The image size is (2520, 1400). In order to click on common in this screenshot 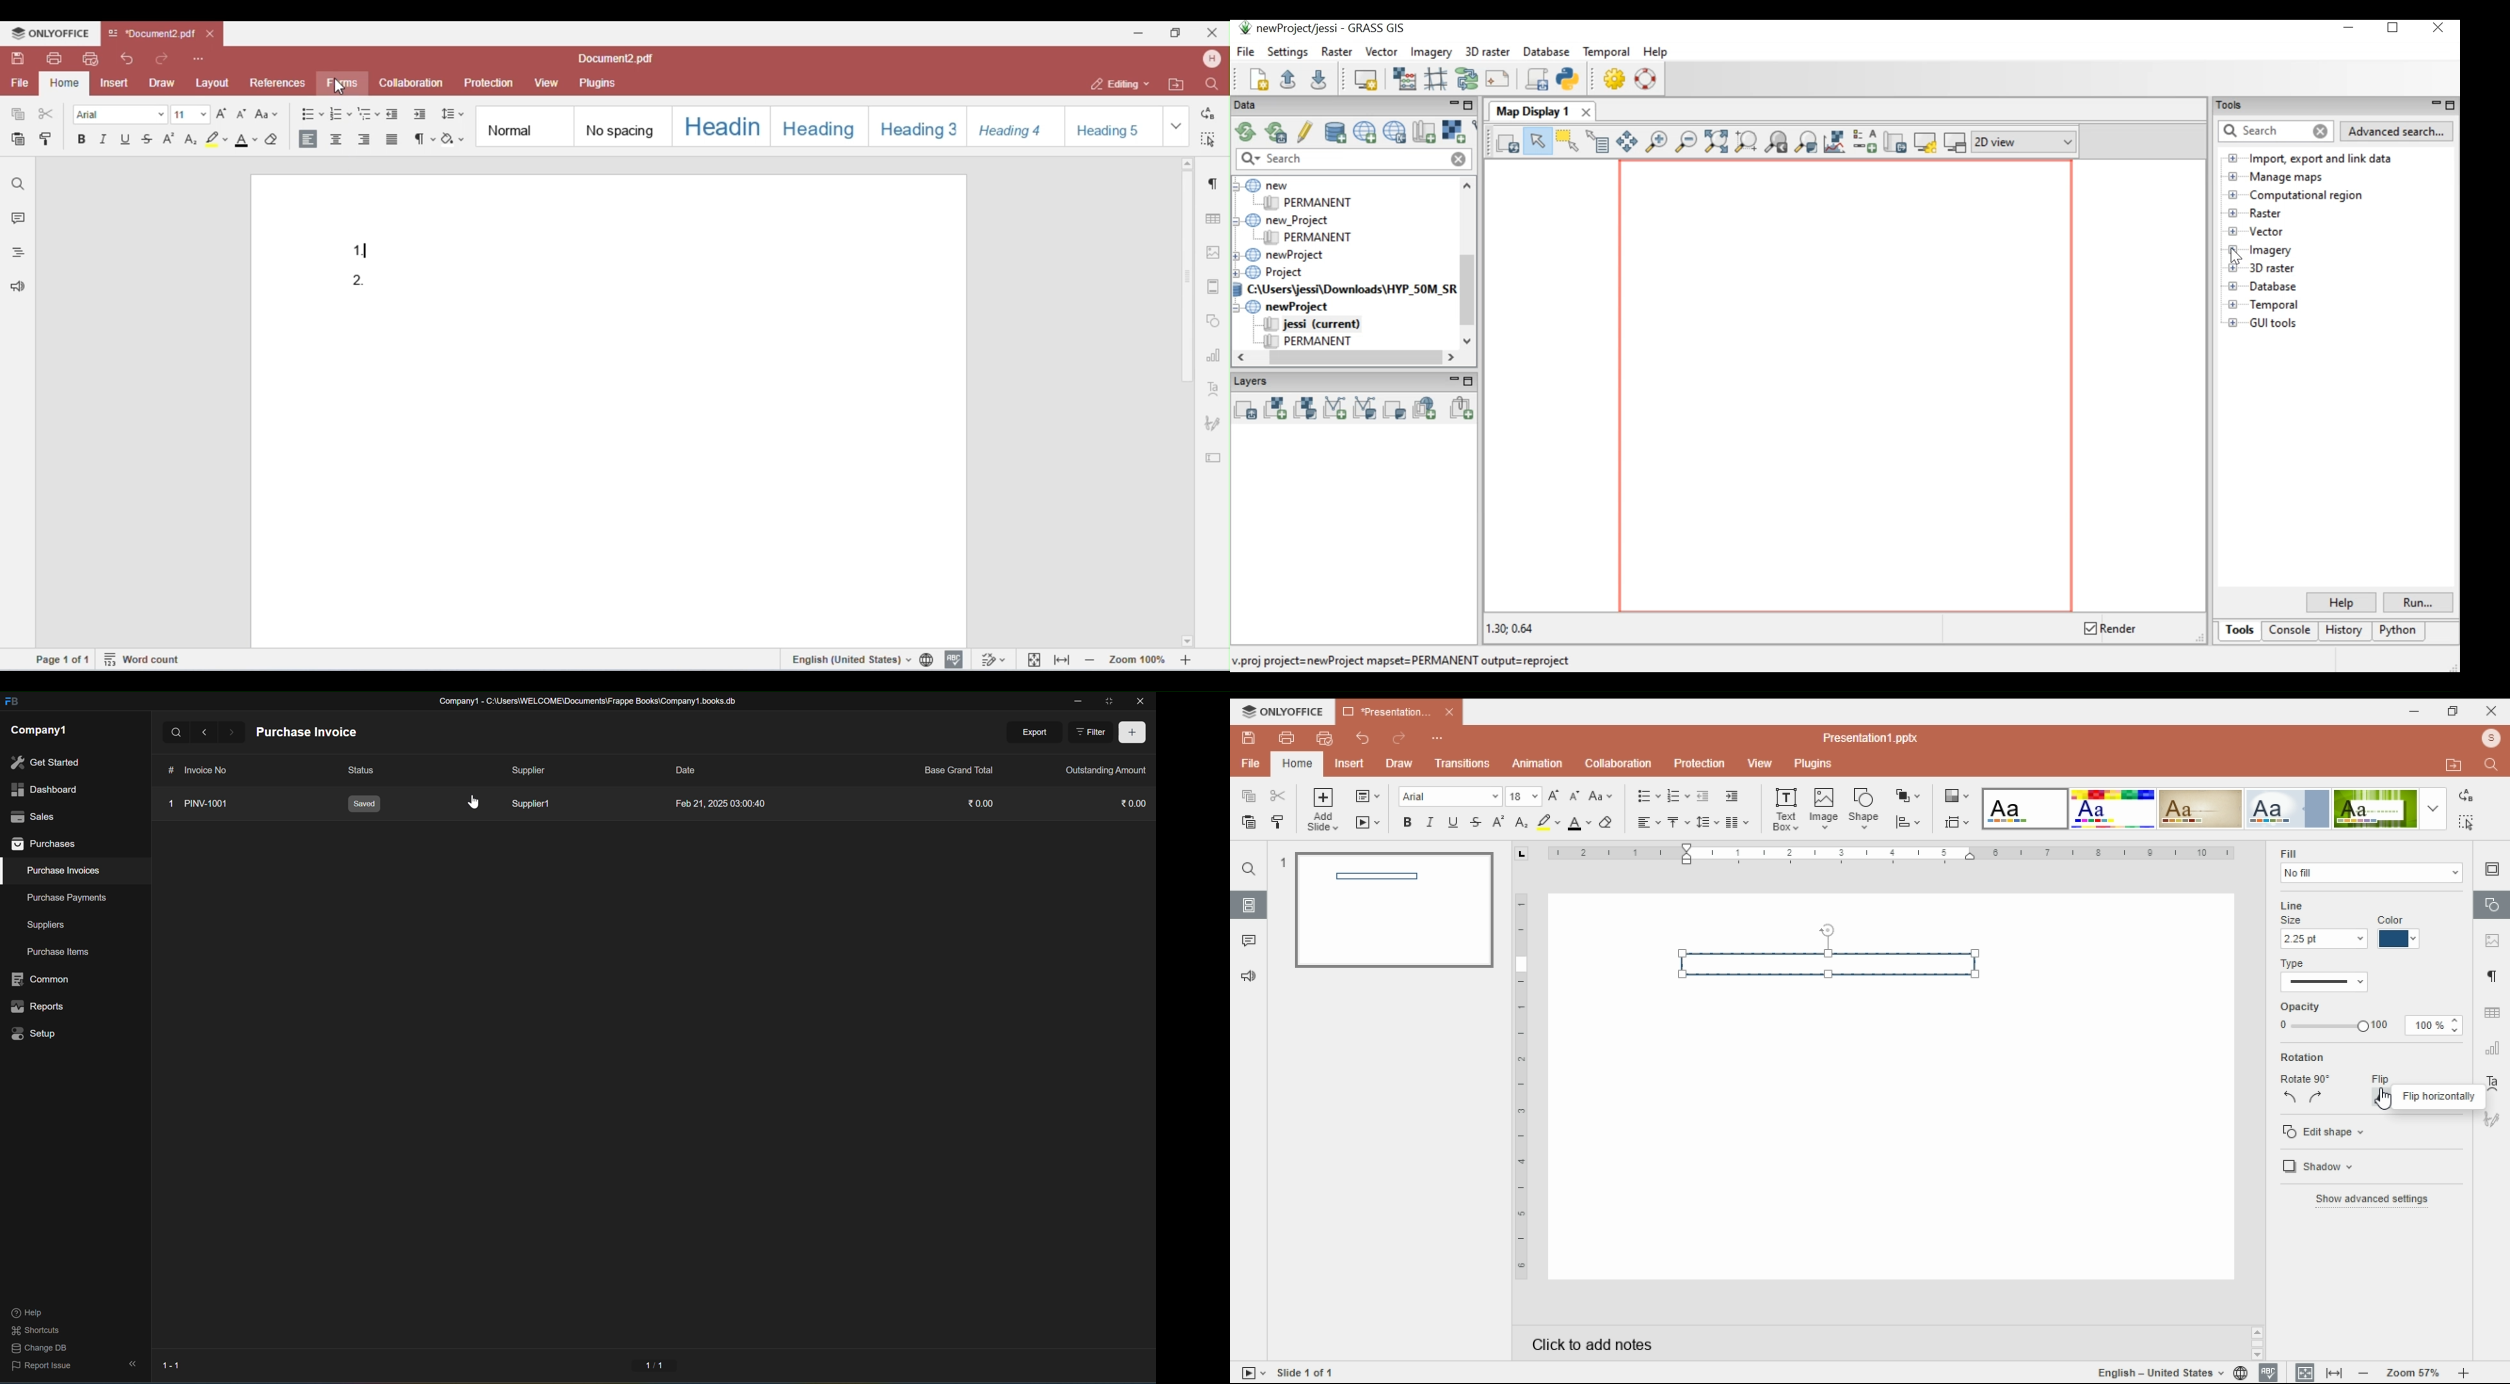, I will do `click(43, 979)`.